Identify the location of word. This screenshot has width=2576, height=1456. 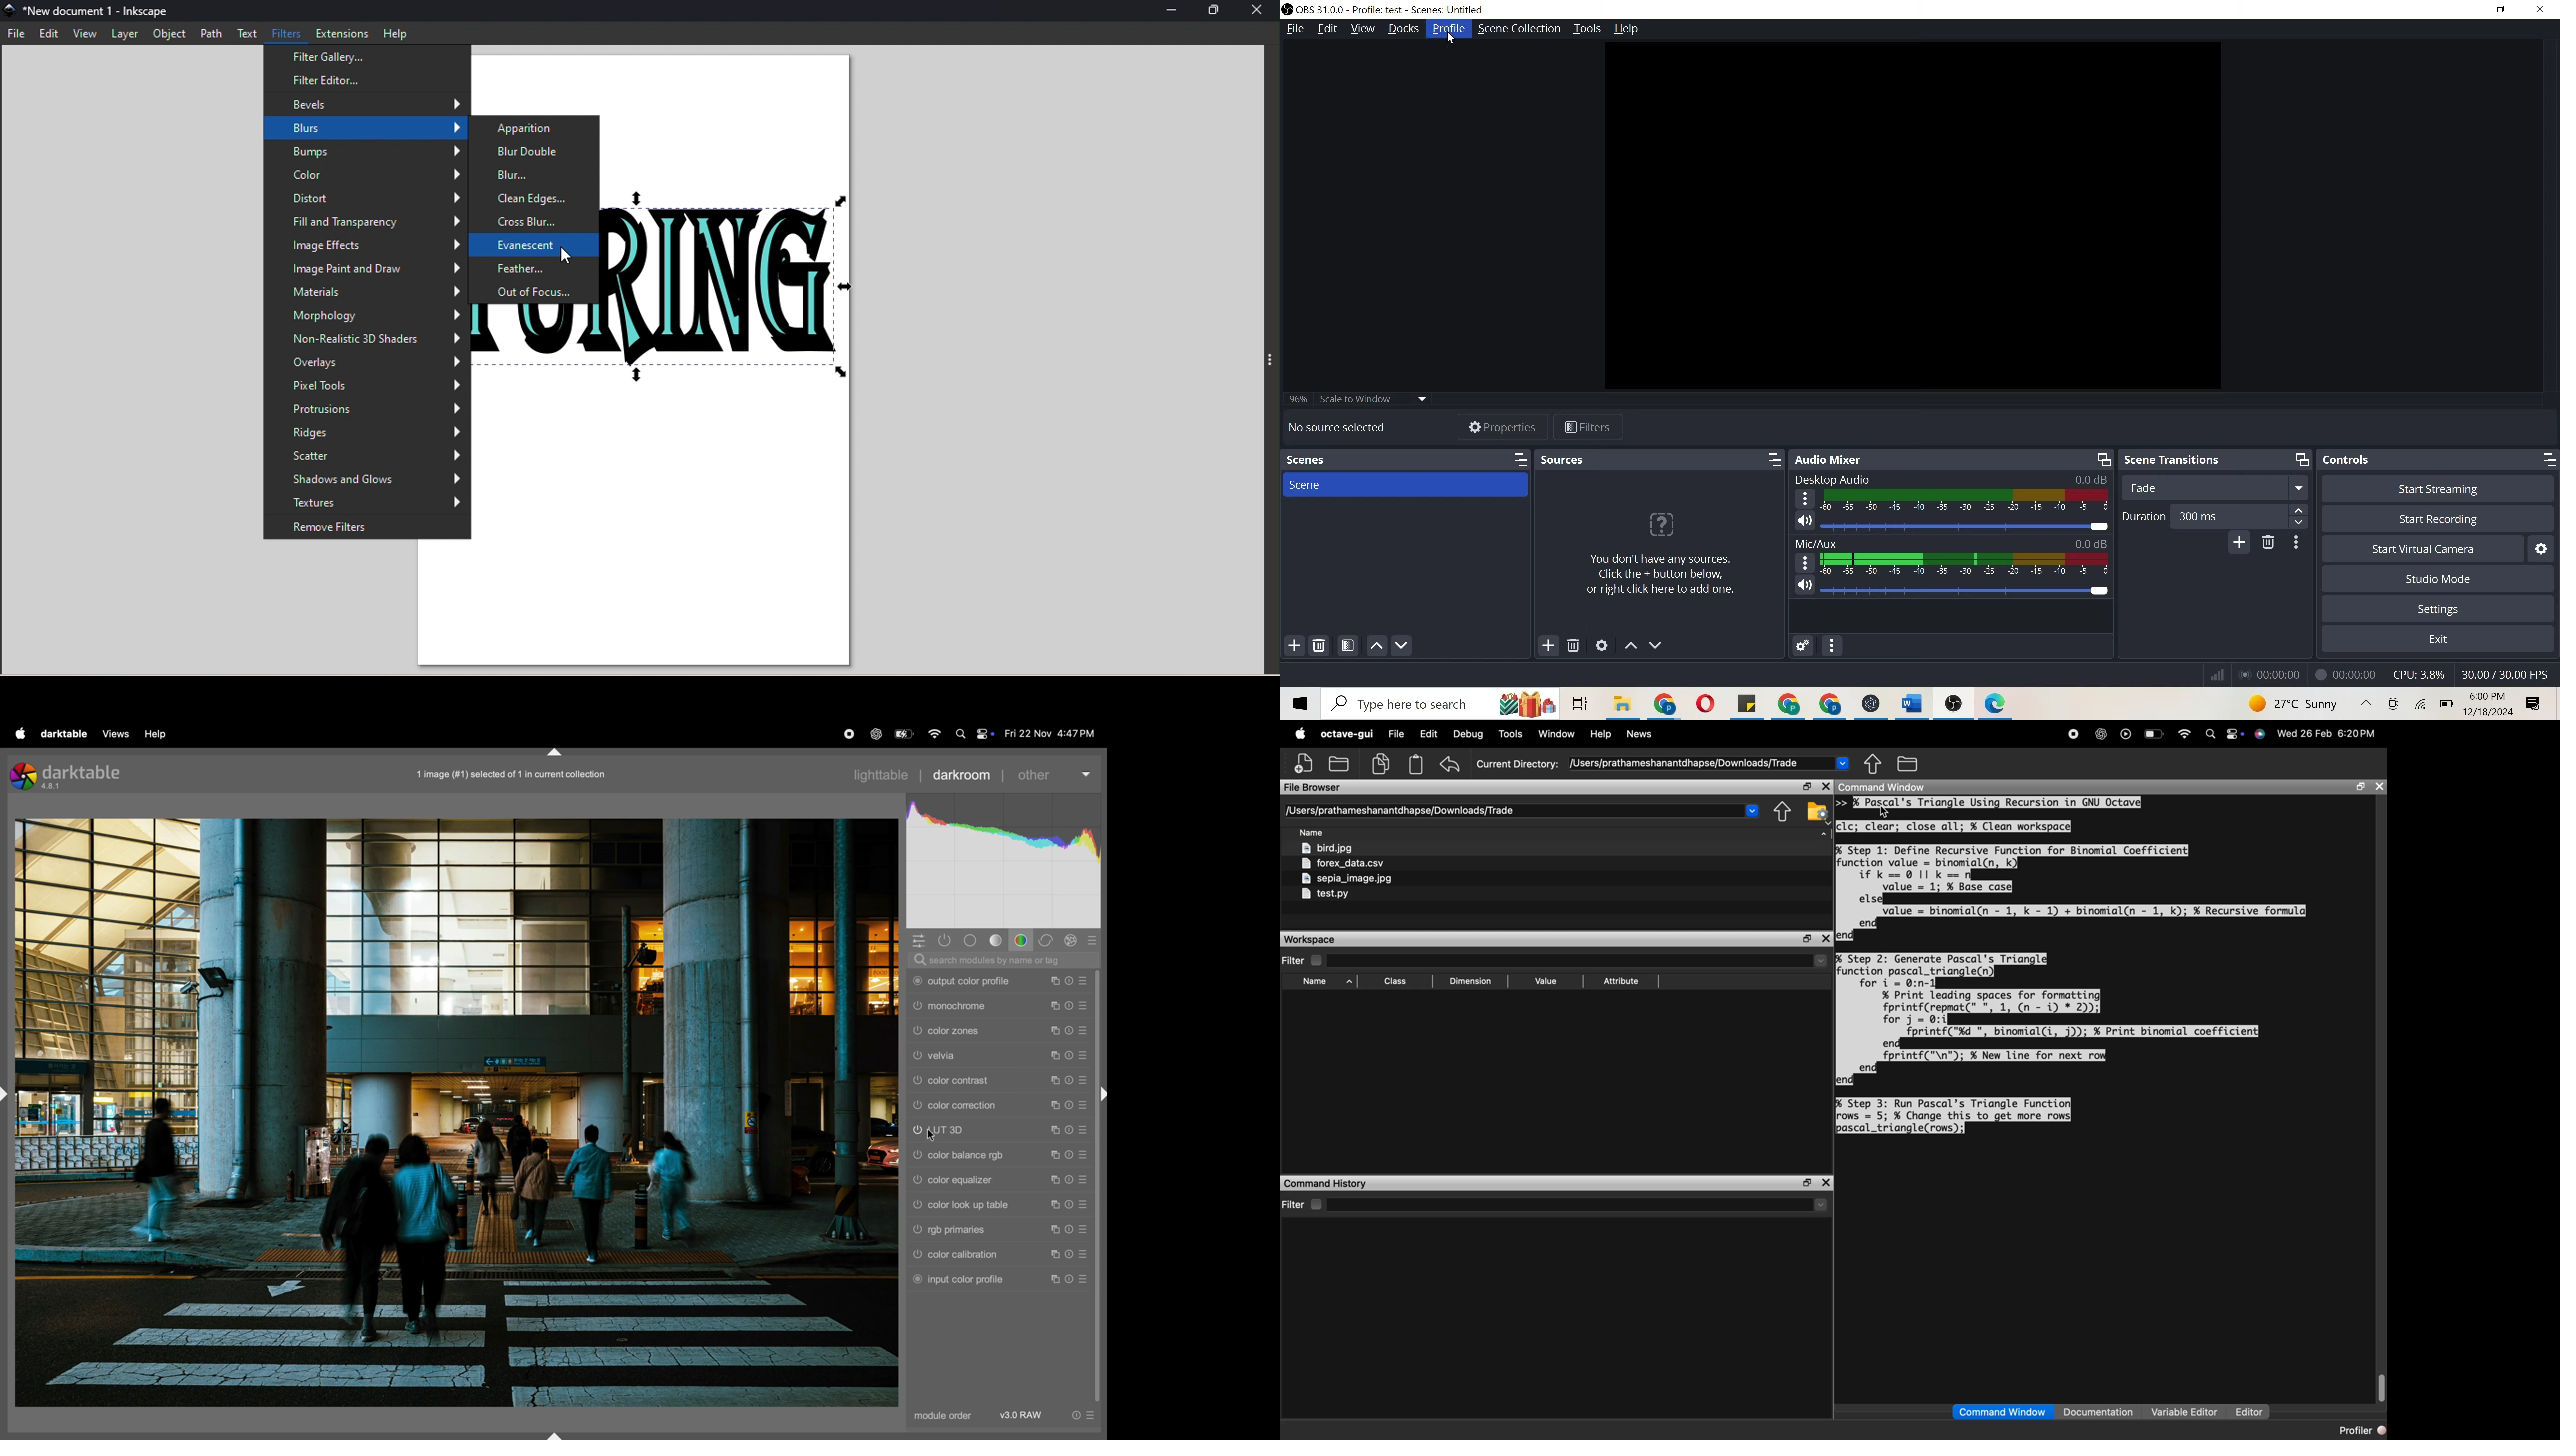
(1921, 701).